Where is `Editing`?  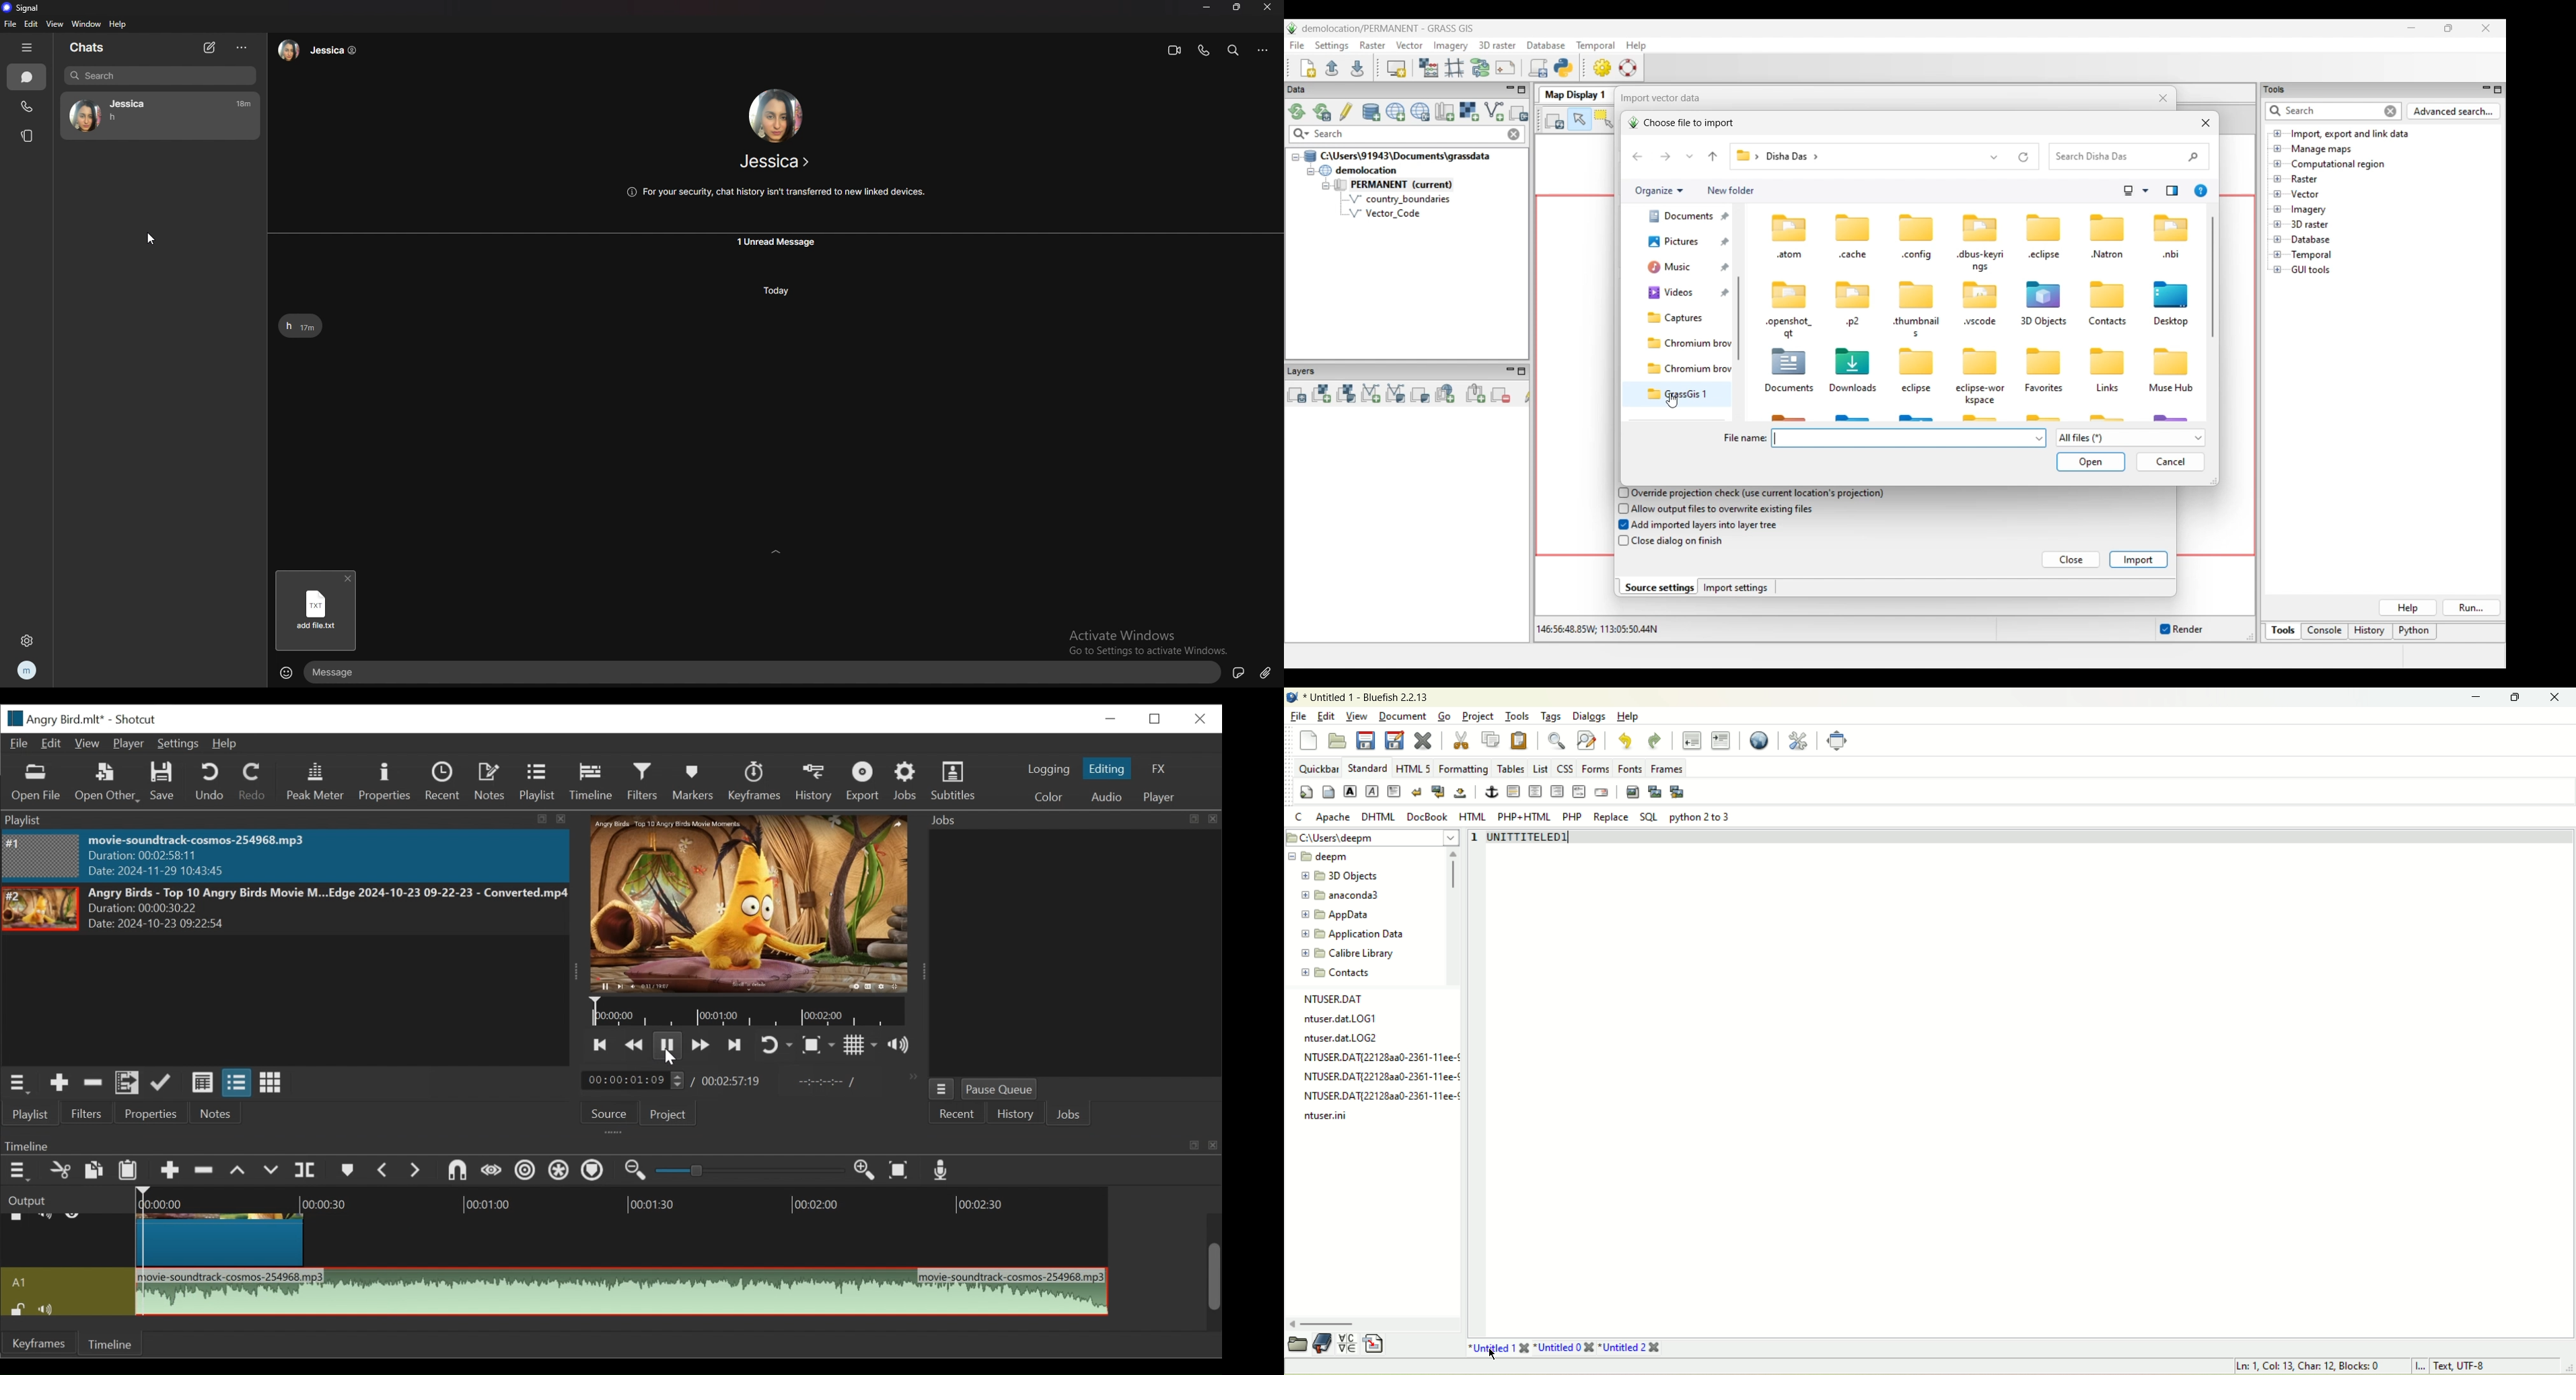
Editing is located at coordinates (1107, 769).